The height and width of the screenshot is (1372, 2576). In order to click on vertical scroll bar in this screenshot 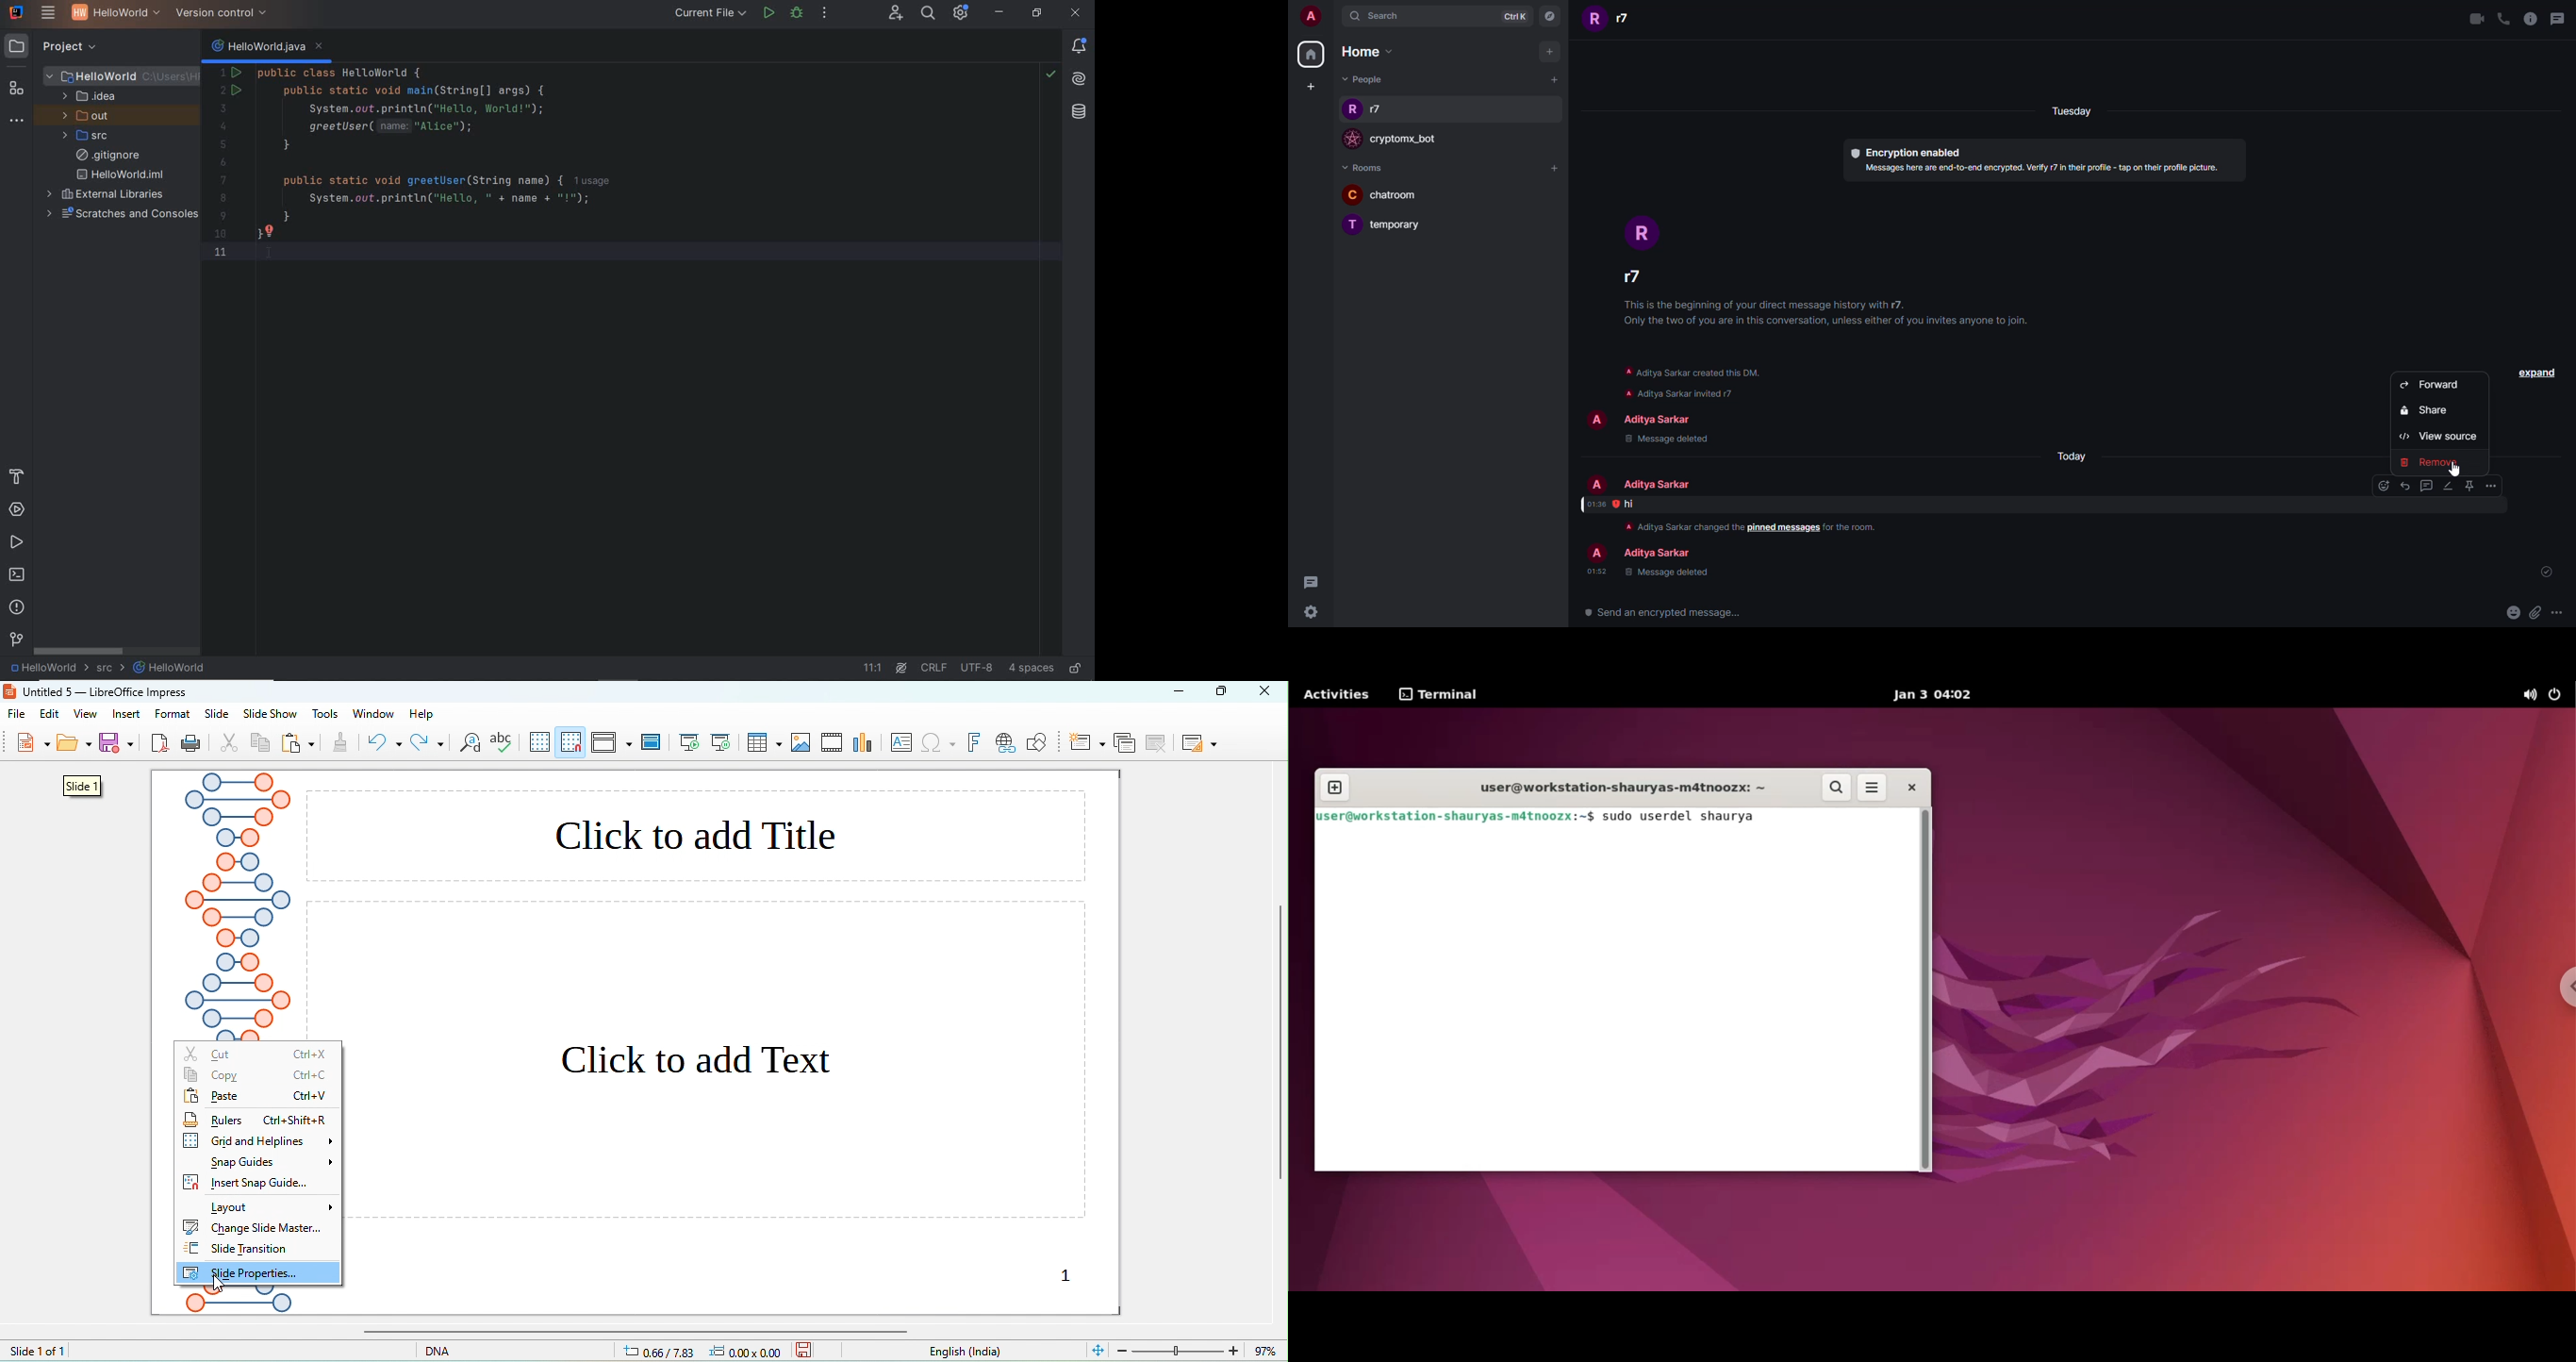, I will do `click(1280, 1046)`.